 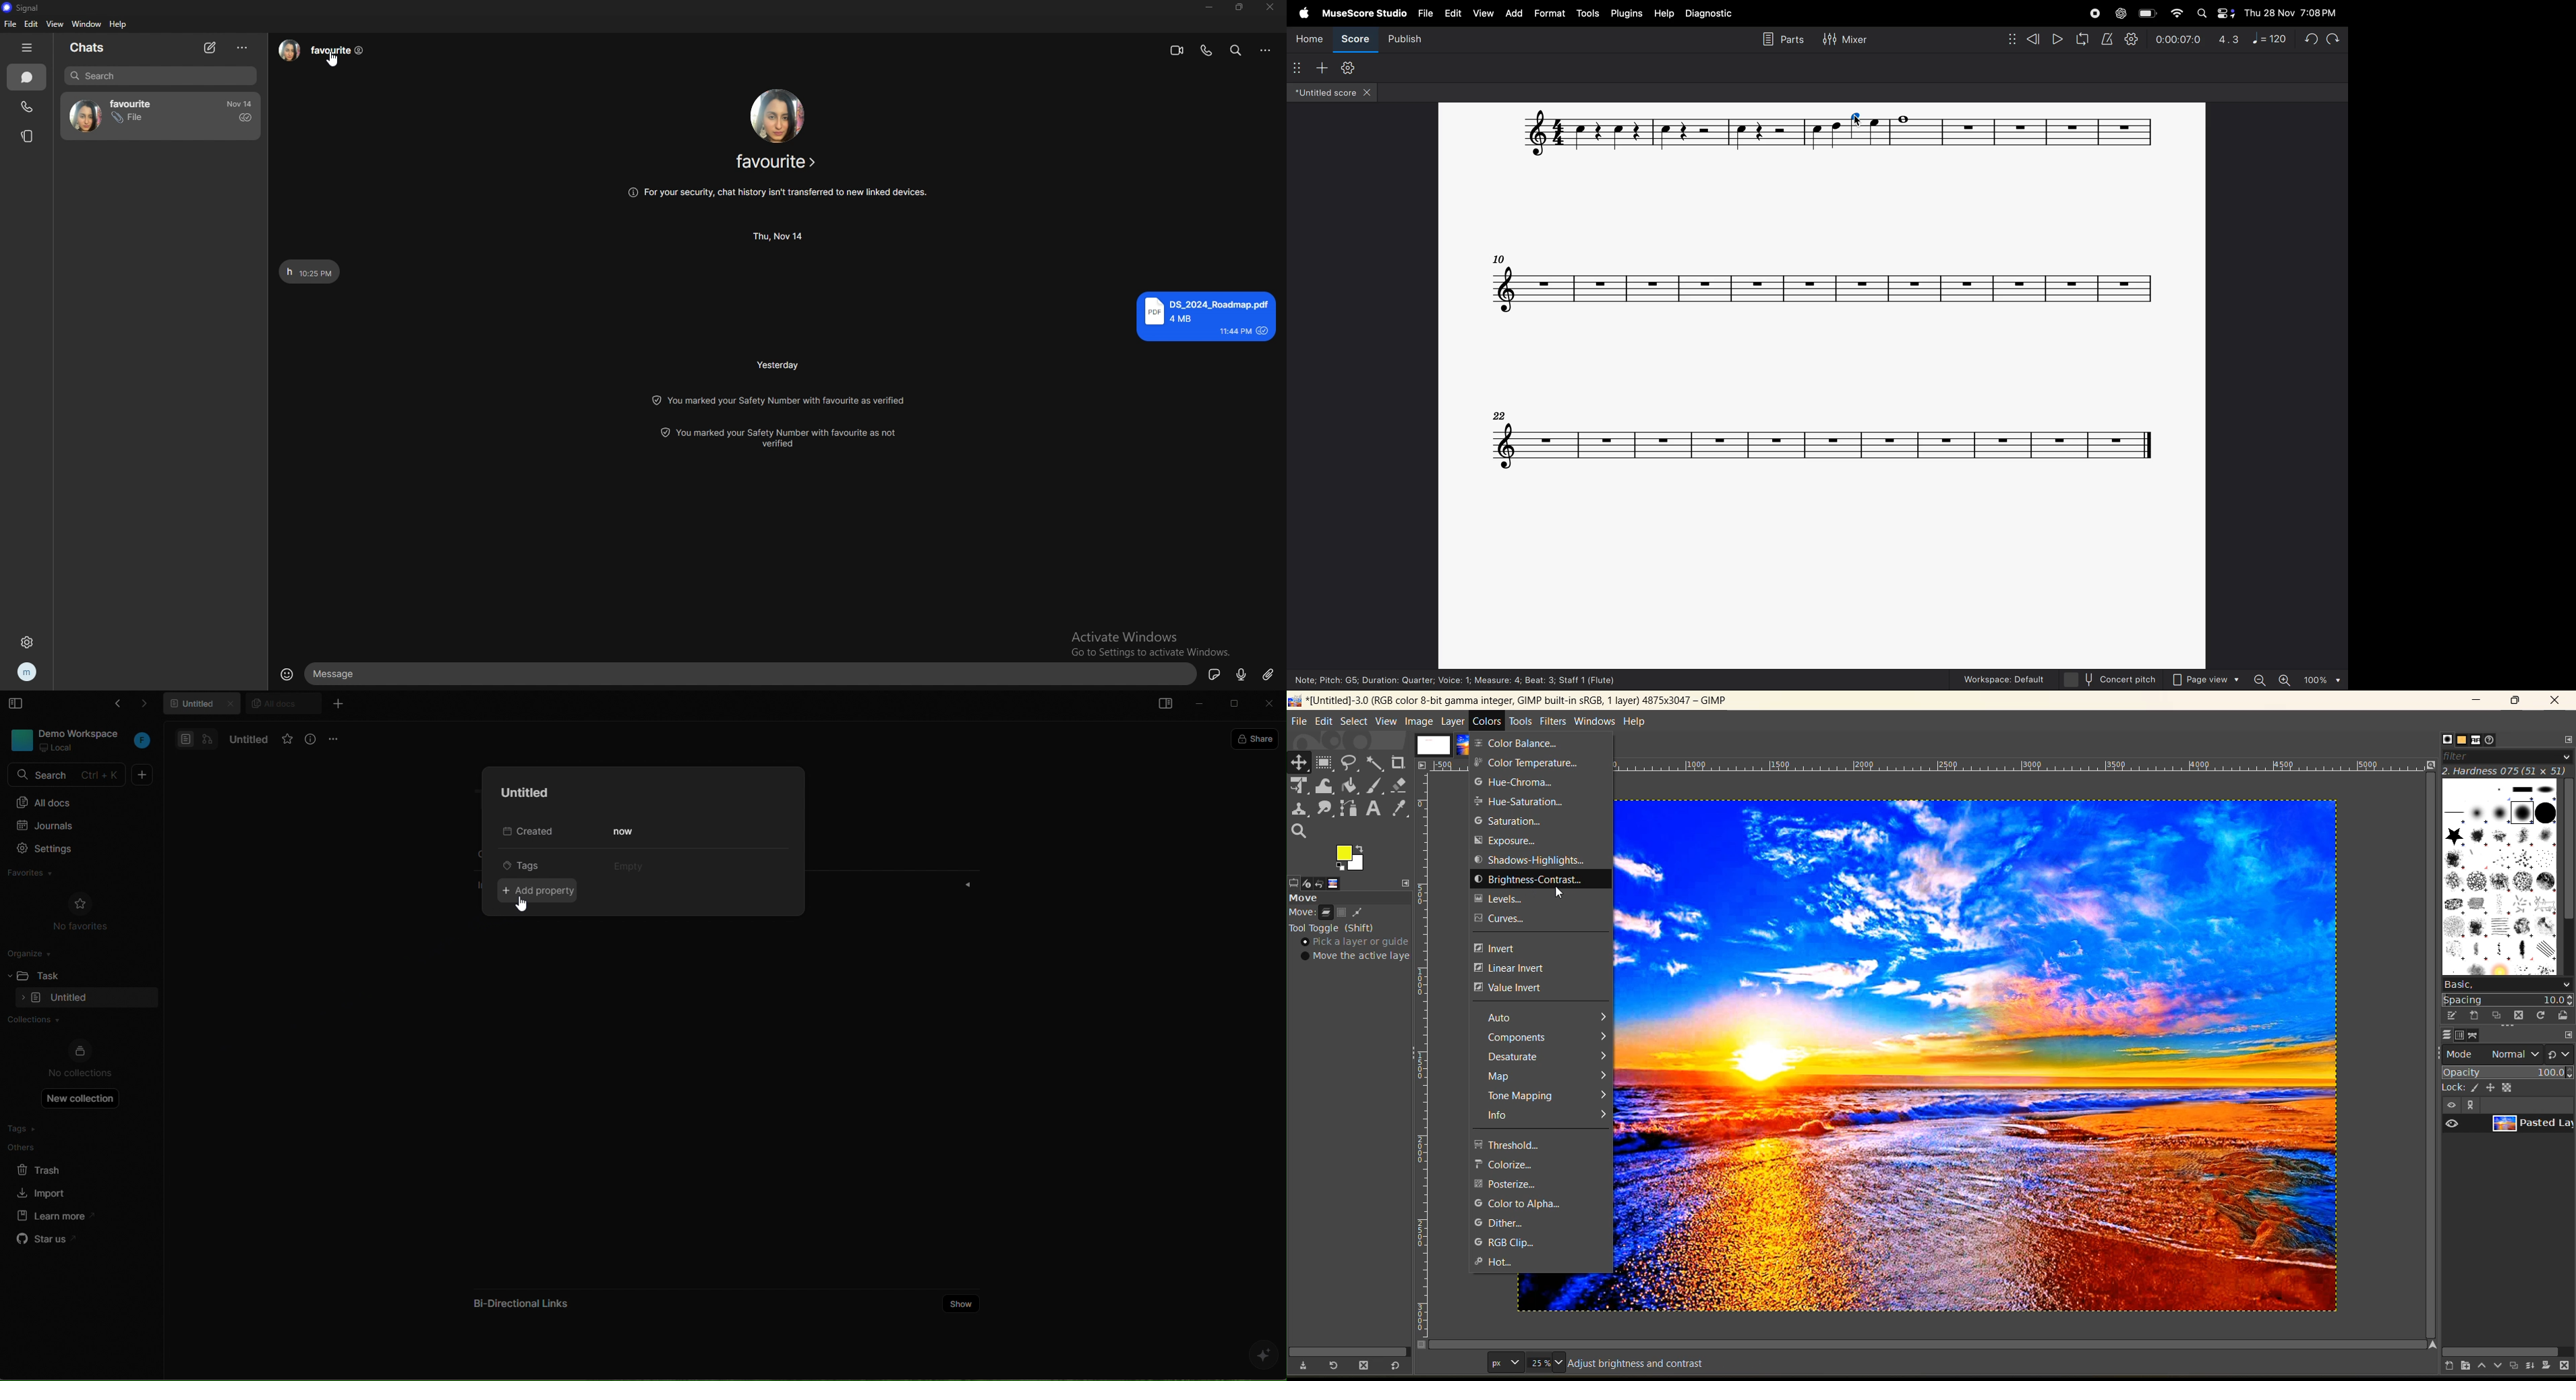 I want to click on all docs, so click(x=79, y=802).